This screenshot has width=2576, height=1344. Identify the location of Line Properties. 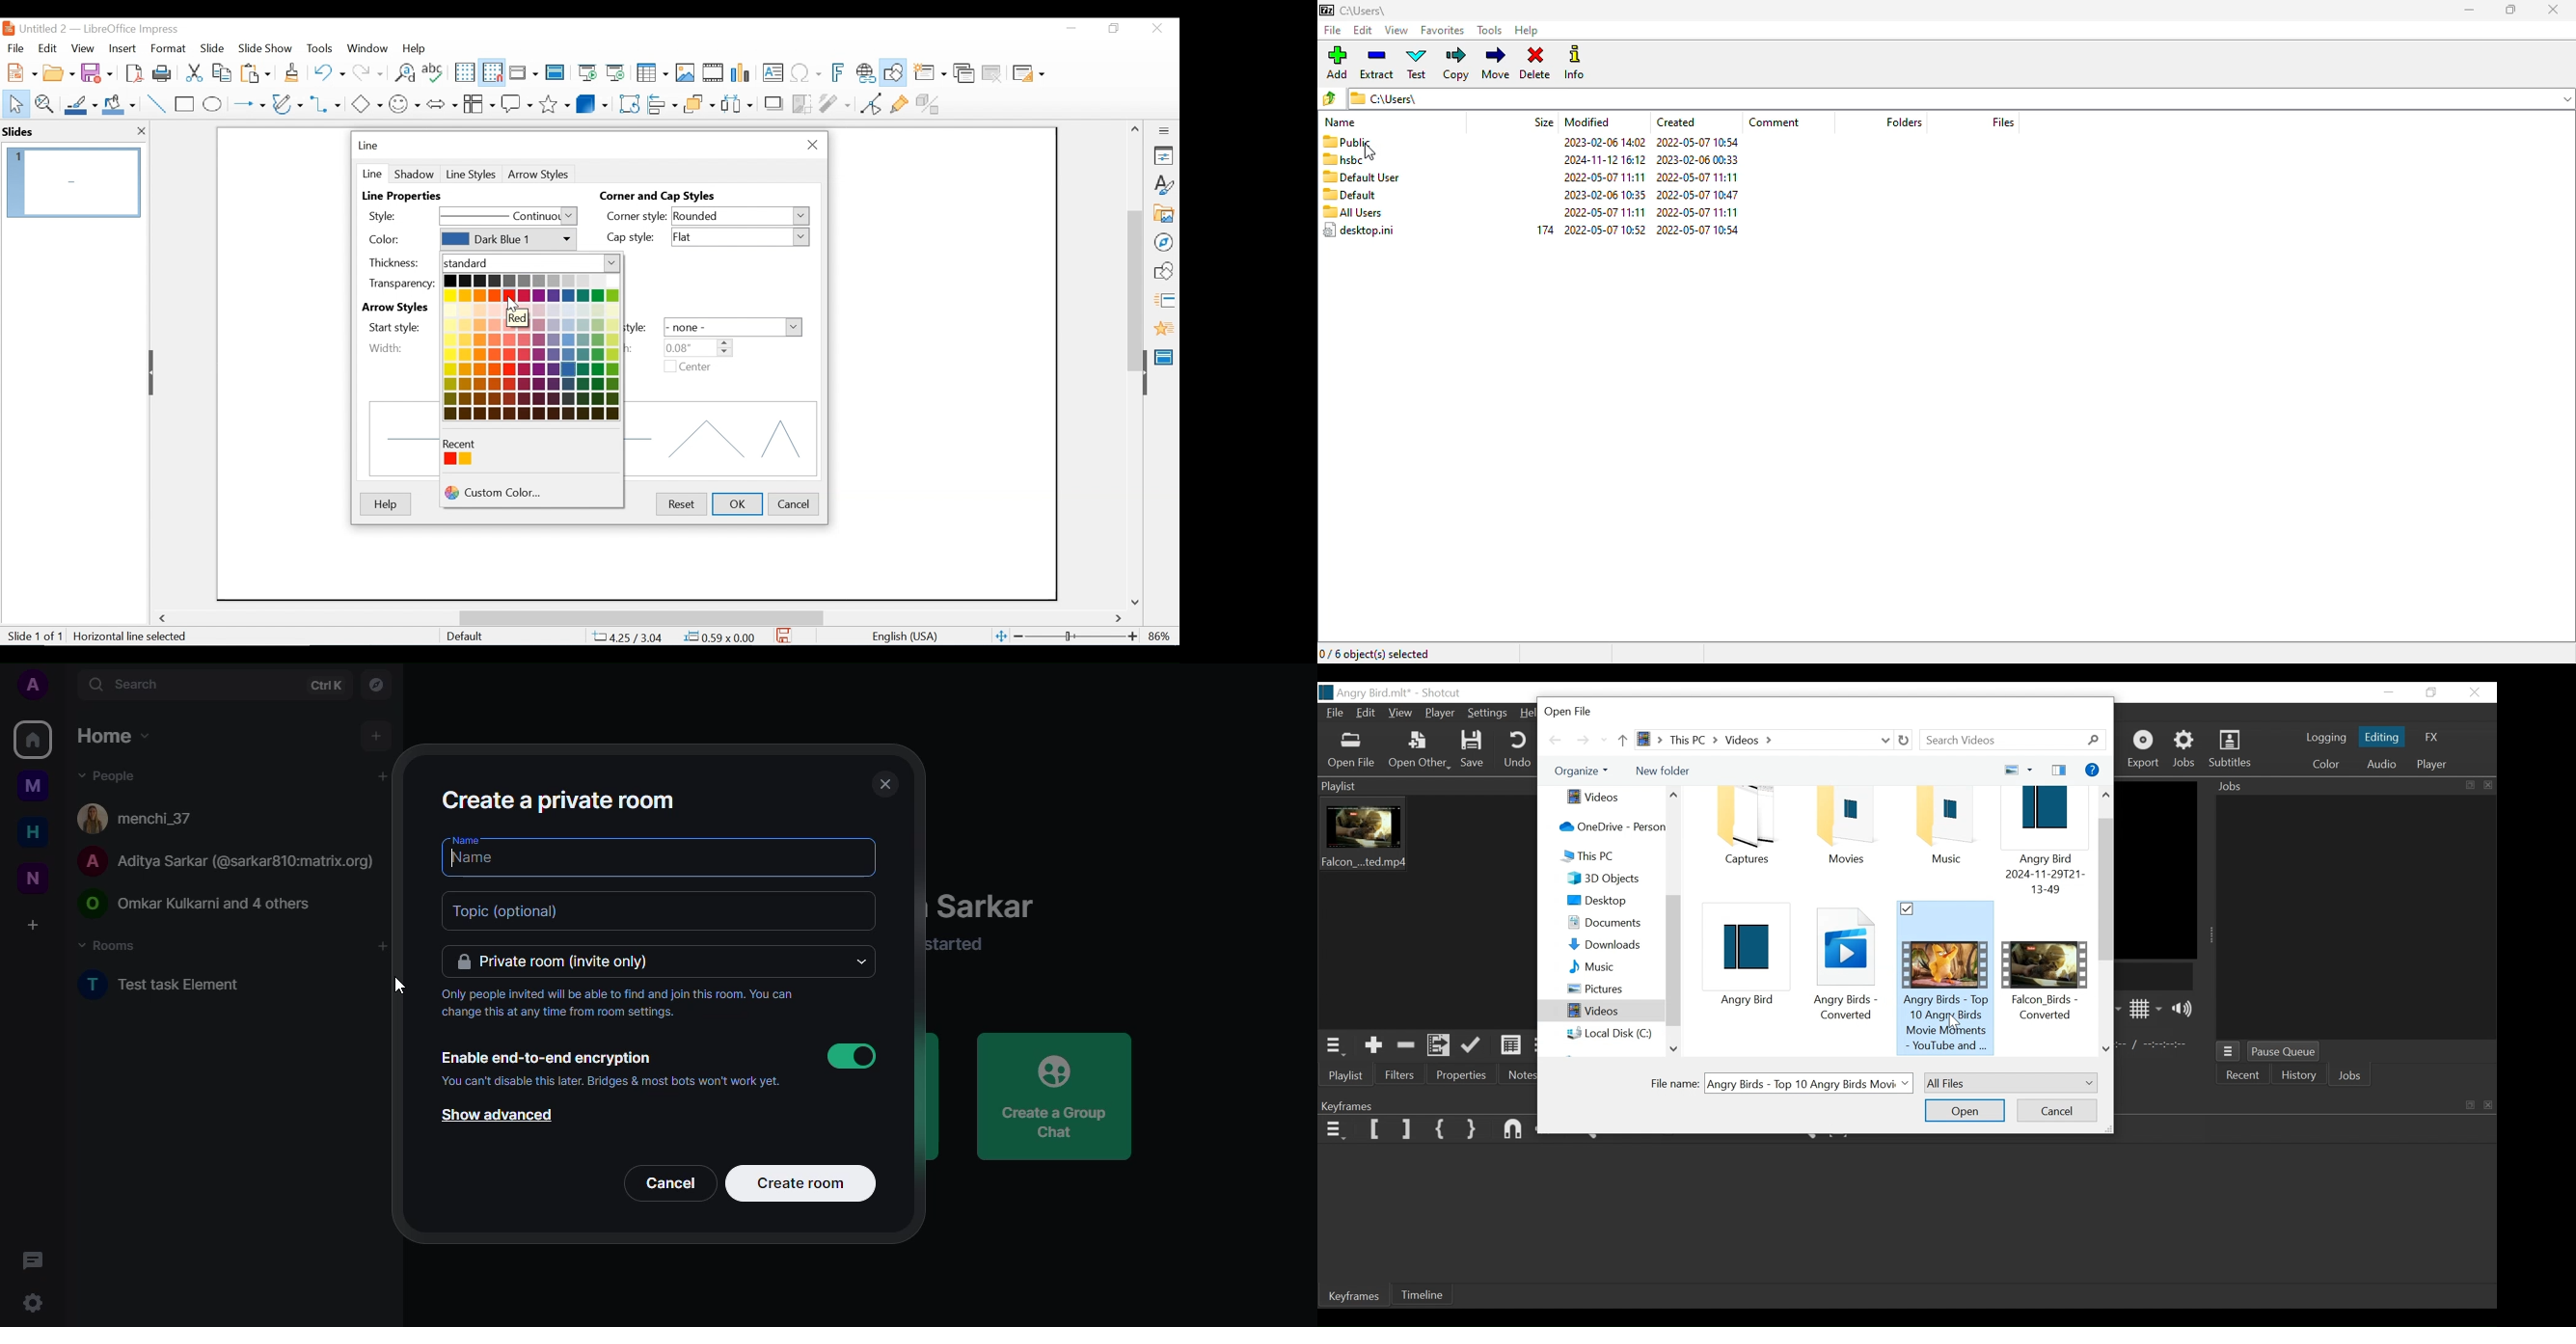
(407, 197).